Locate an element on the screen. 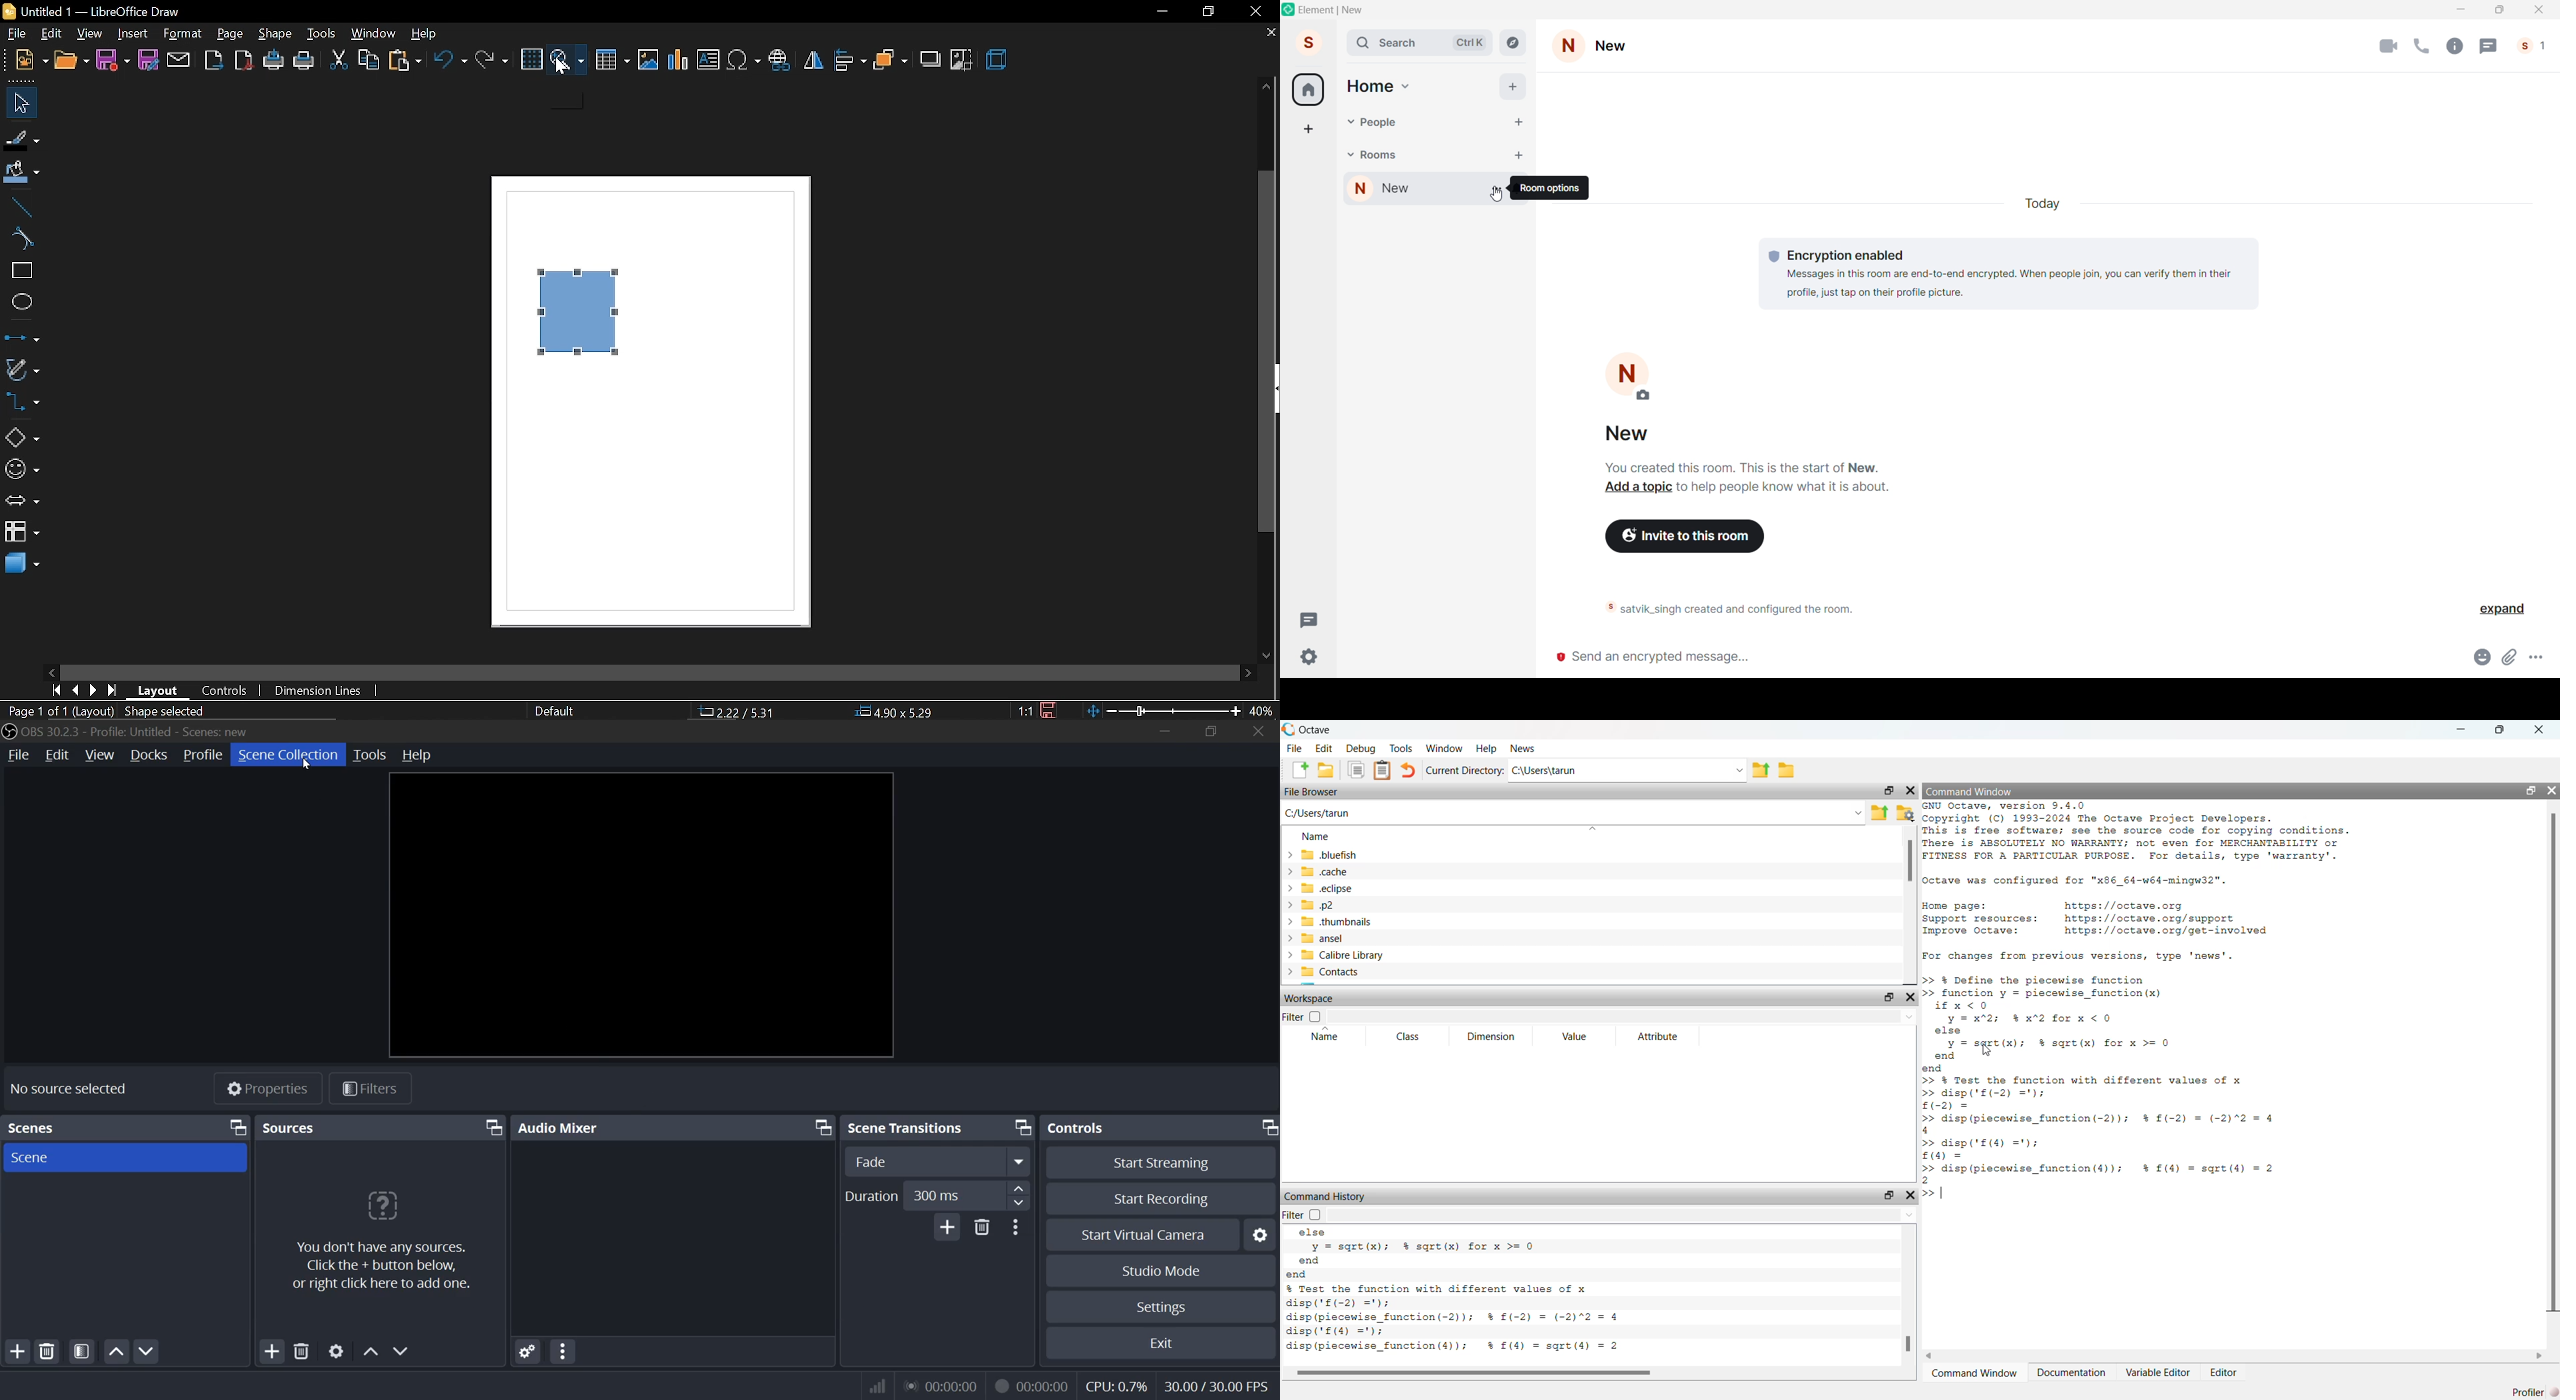 The width and height of the screenshot is (2576, 1400). zoom is located at coordinates (567, 60).